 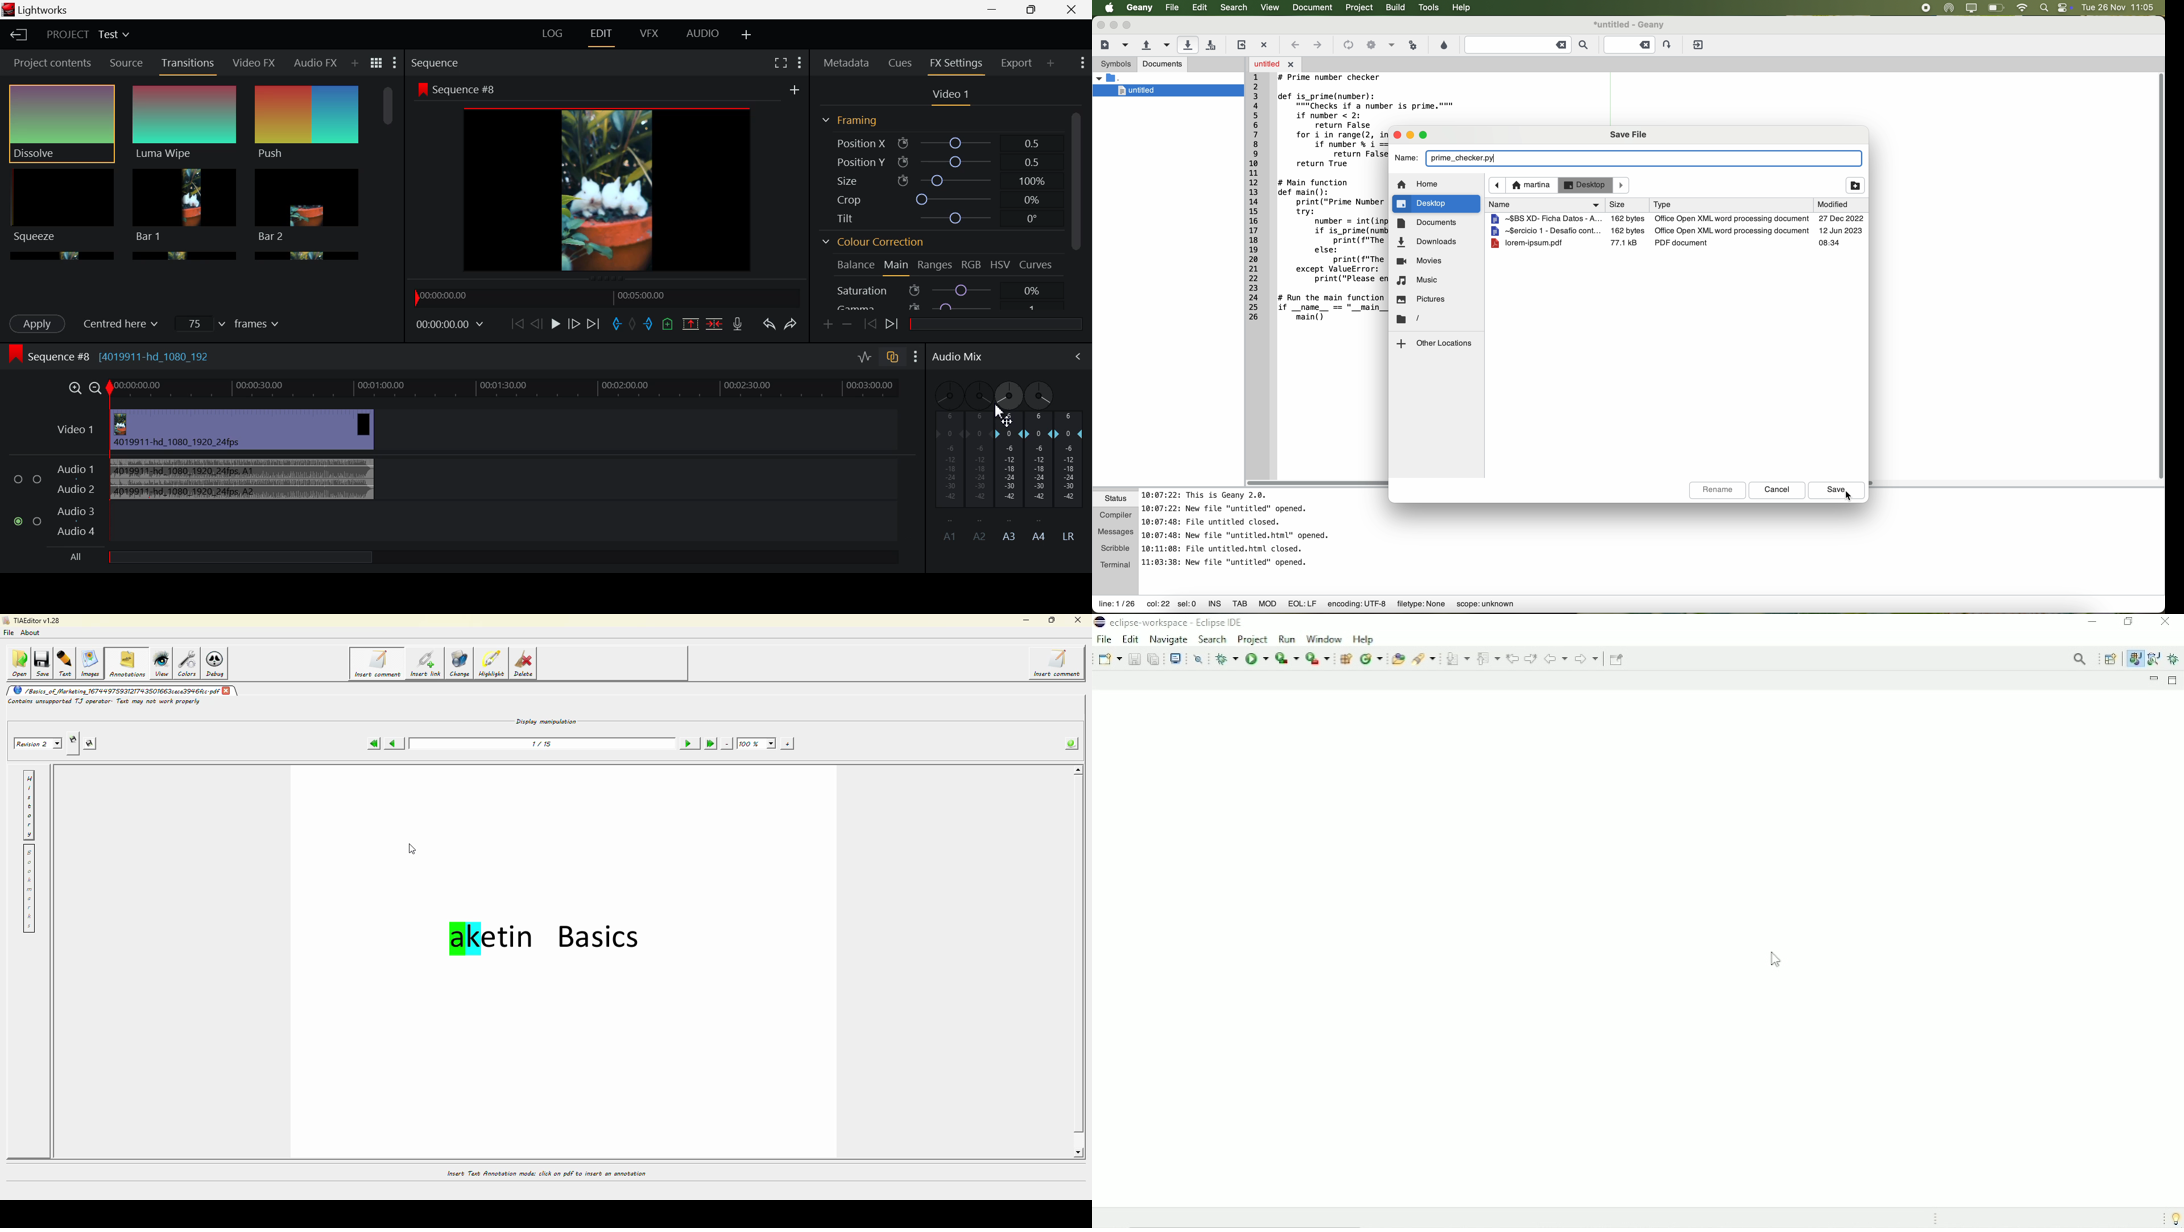 I want to click on highlight, so click(x=494, y=664).